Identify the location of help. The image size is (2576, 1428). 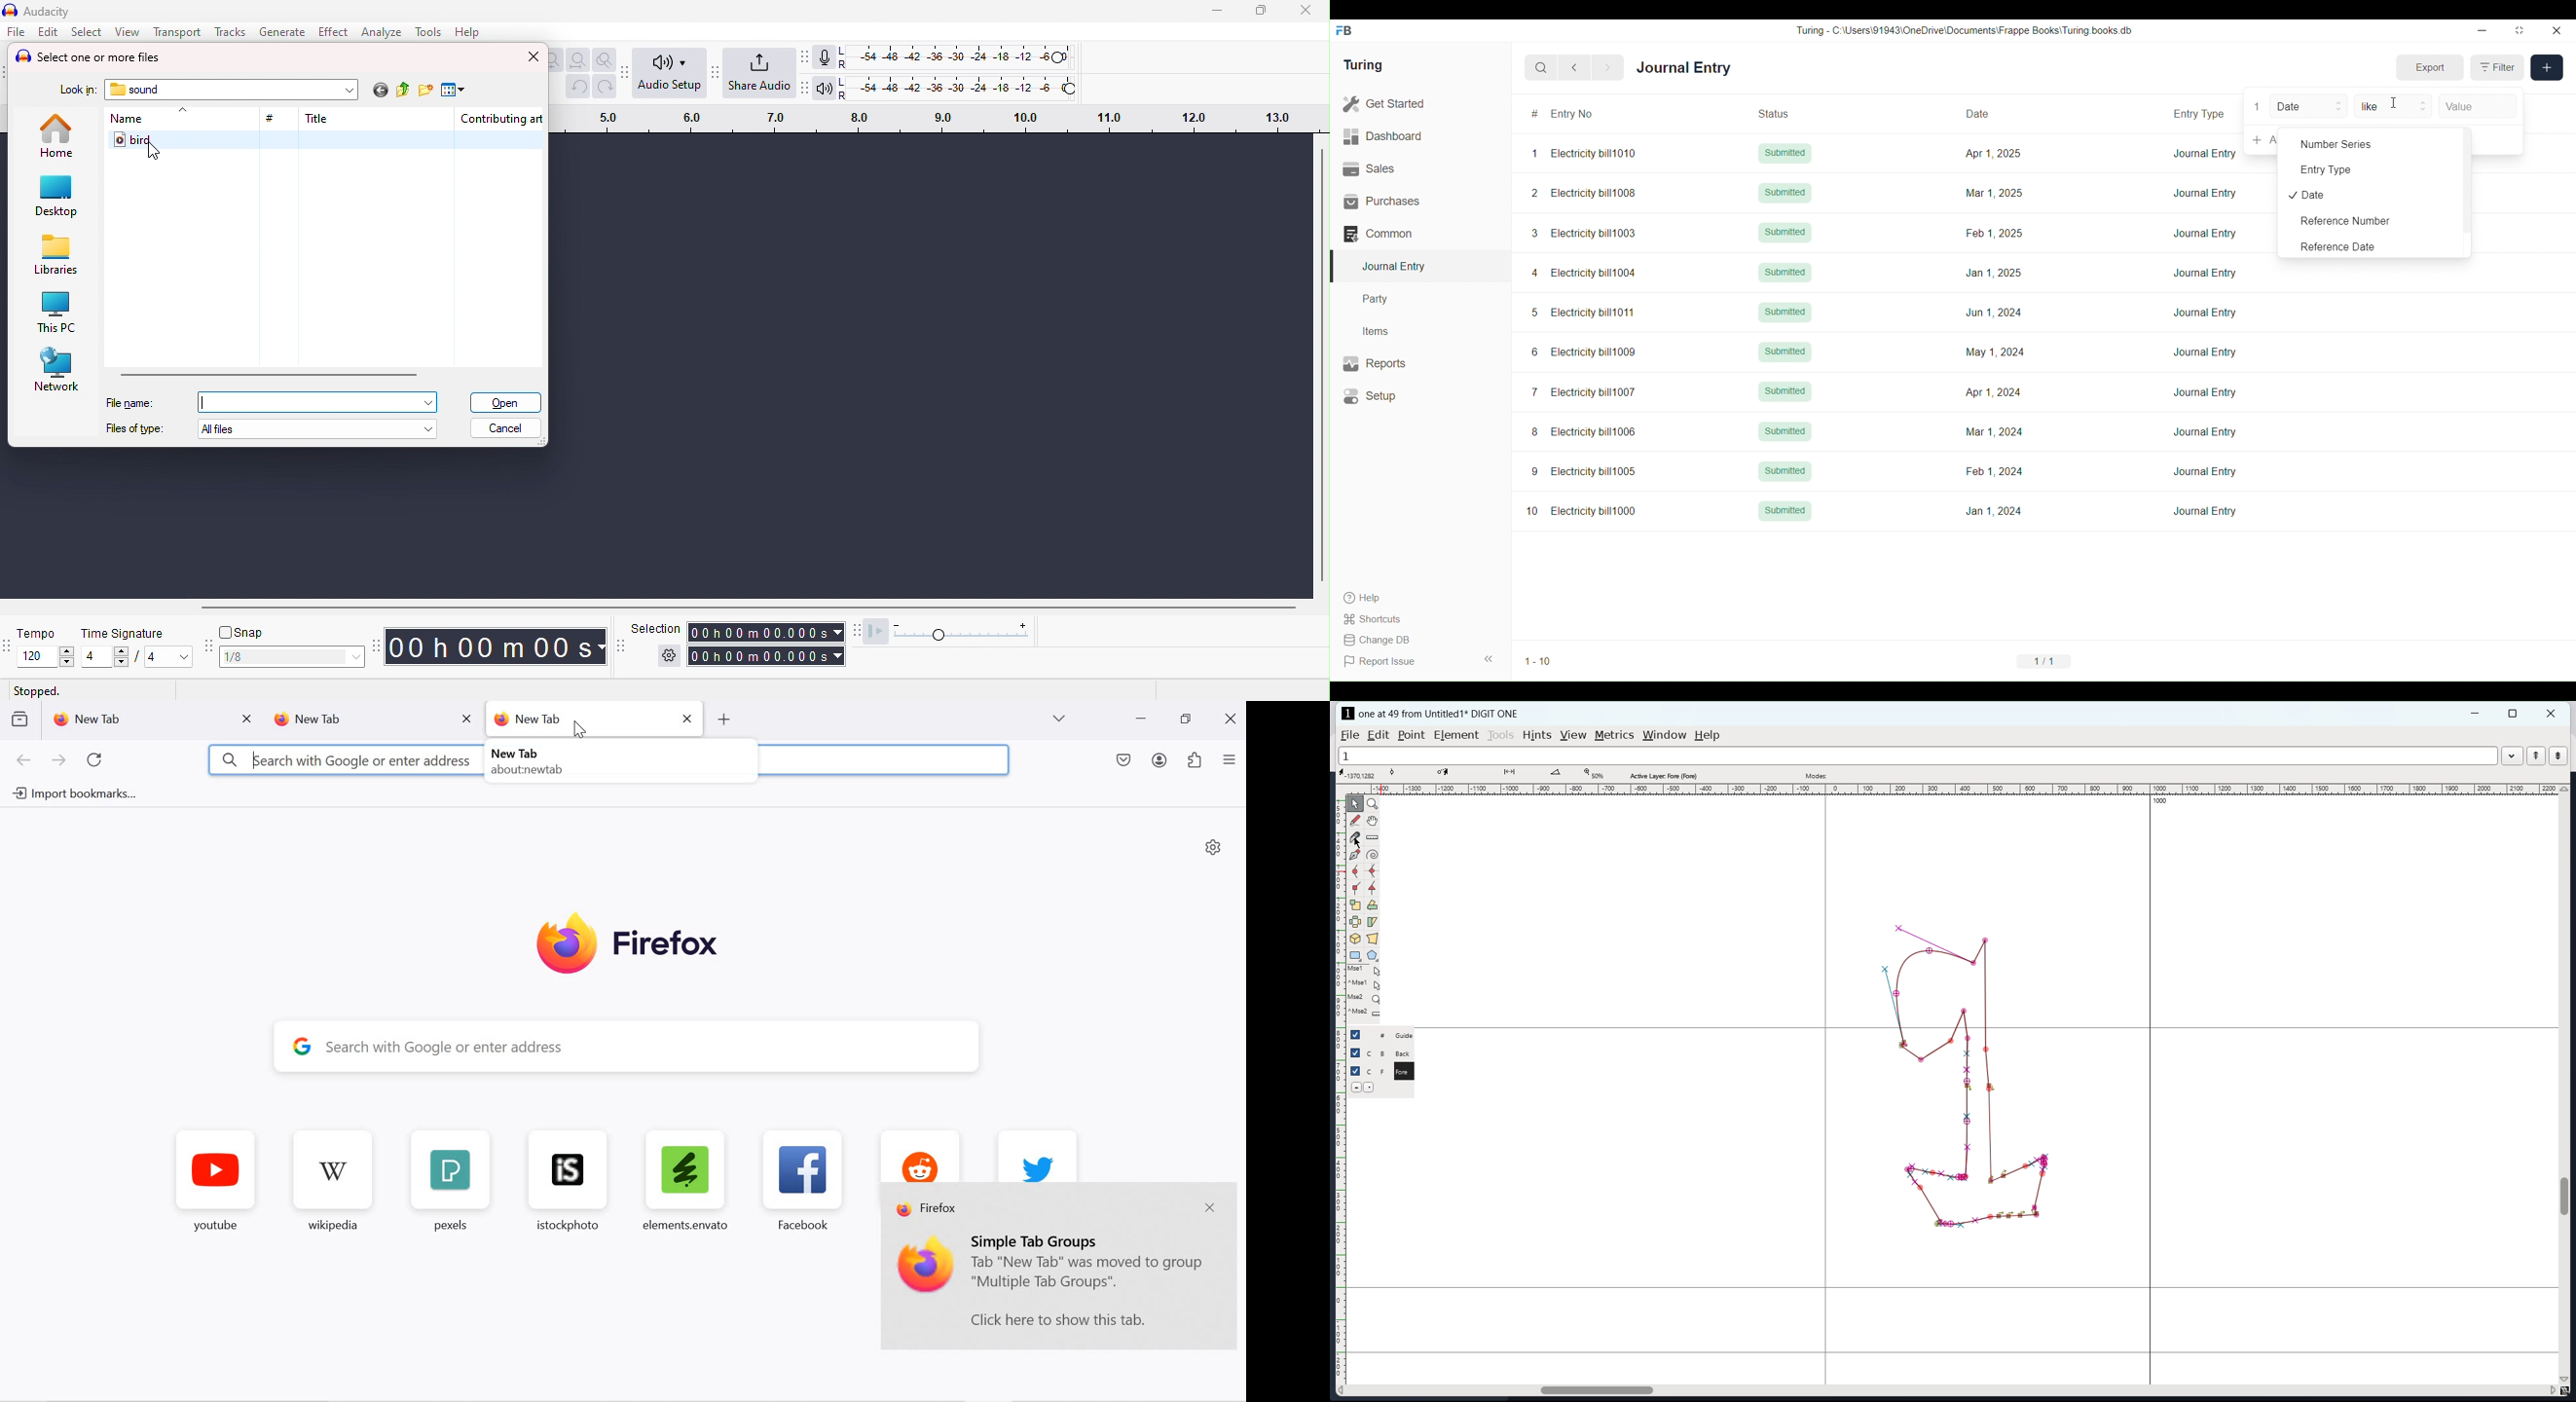
(1707, 735).